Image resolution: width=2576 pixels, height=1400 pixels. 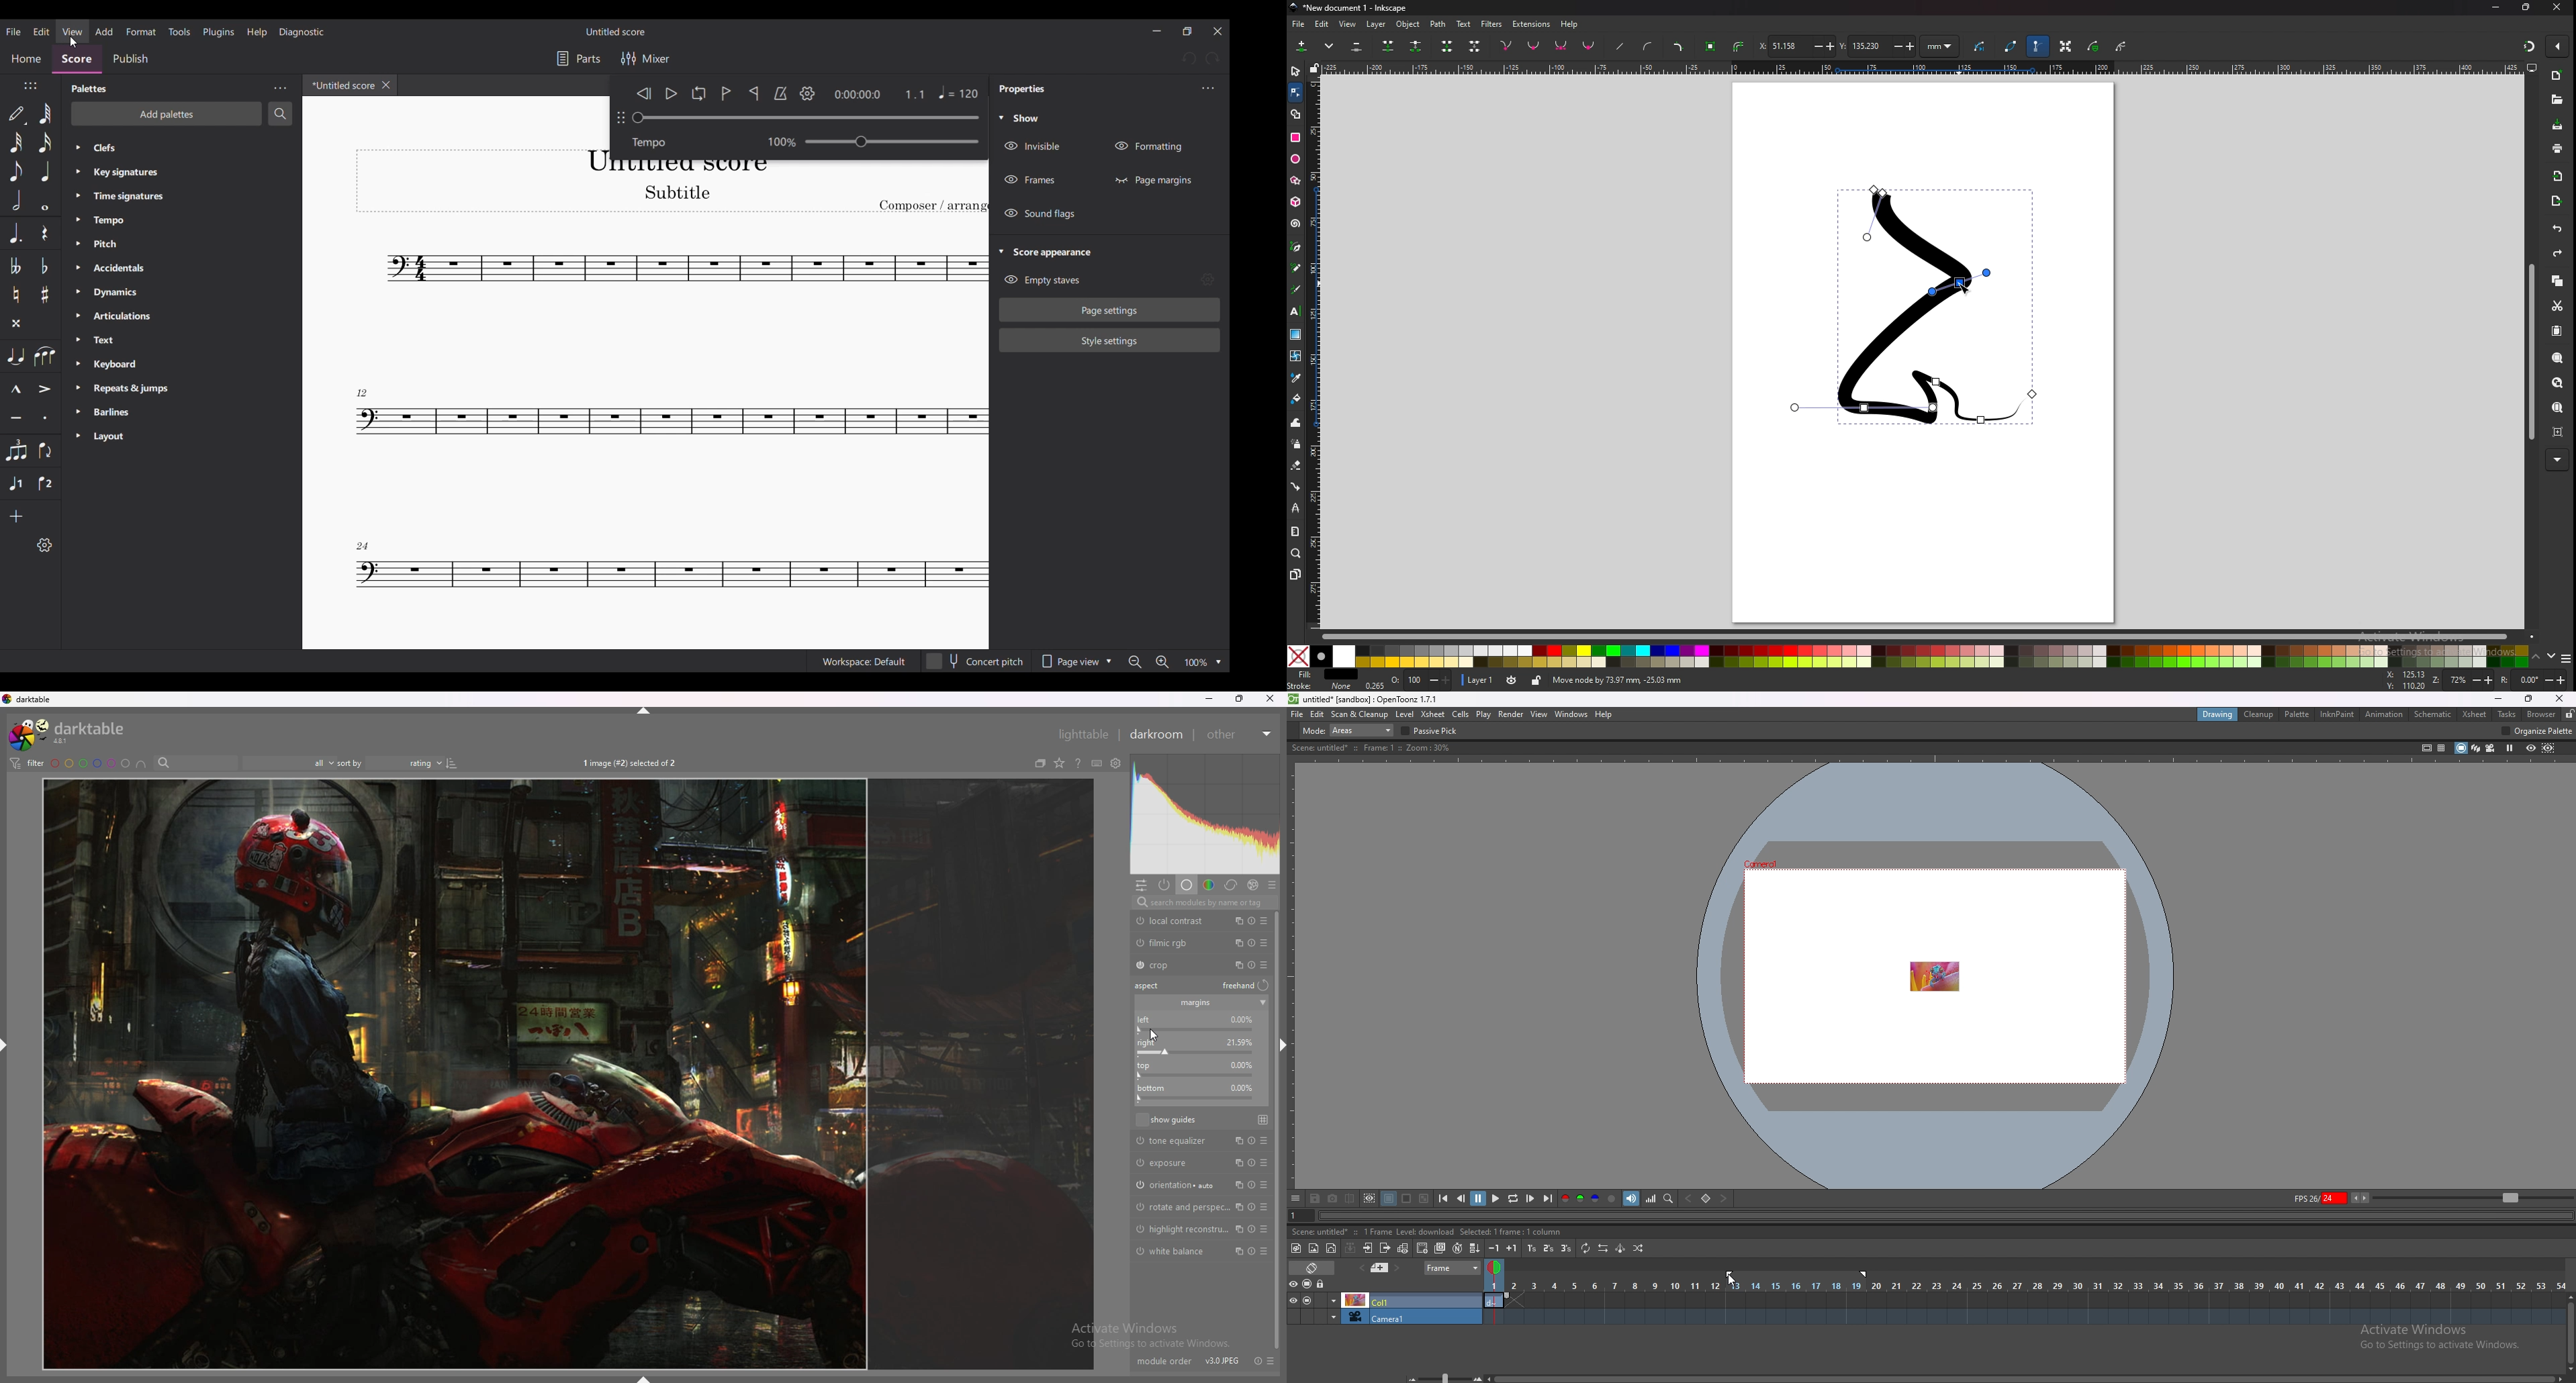 I want to click on auto input cell number, so click(x=1457, y=1248).